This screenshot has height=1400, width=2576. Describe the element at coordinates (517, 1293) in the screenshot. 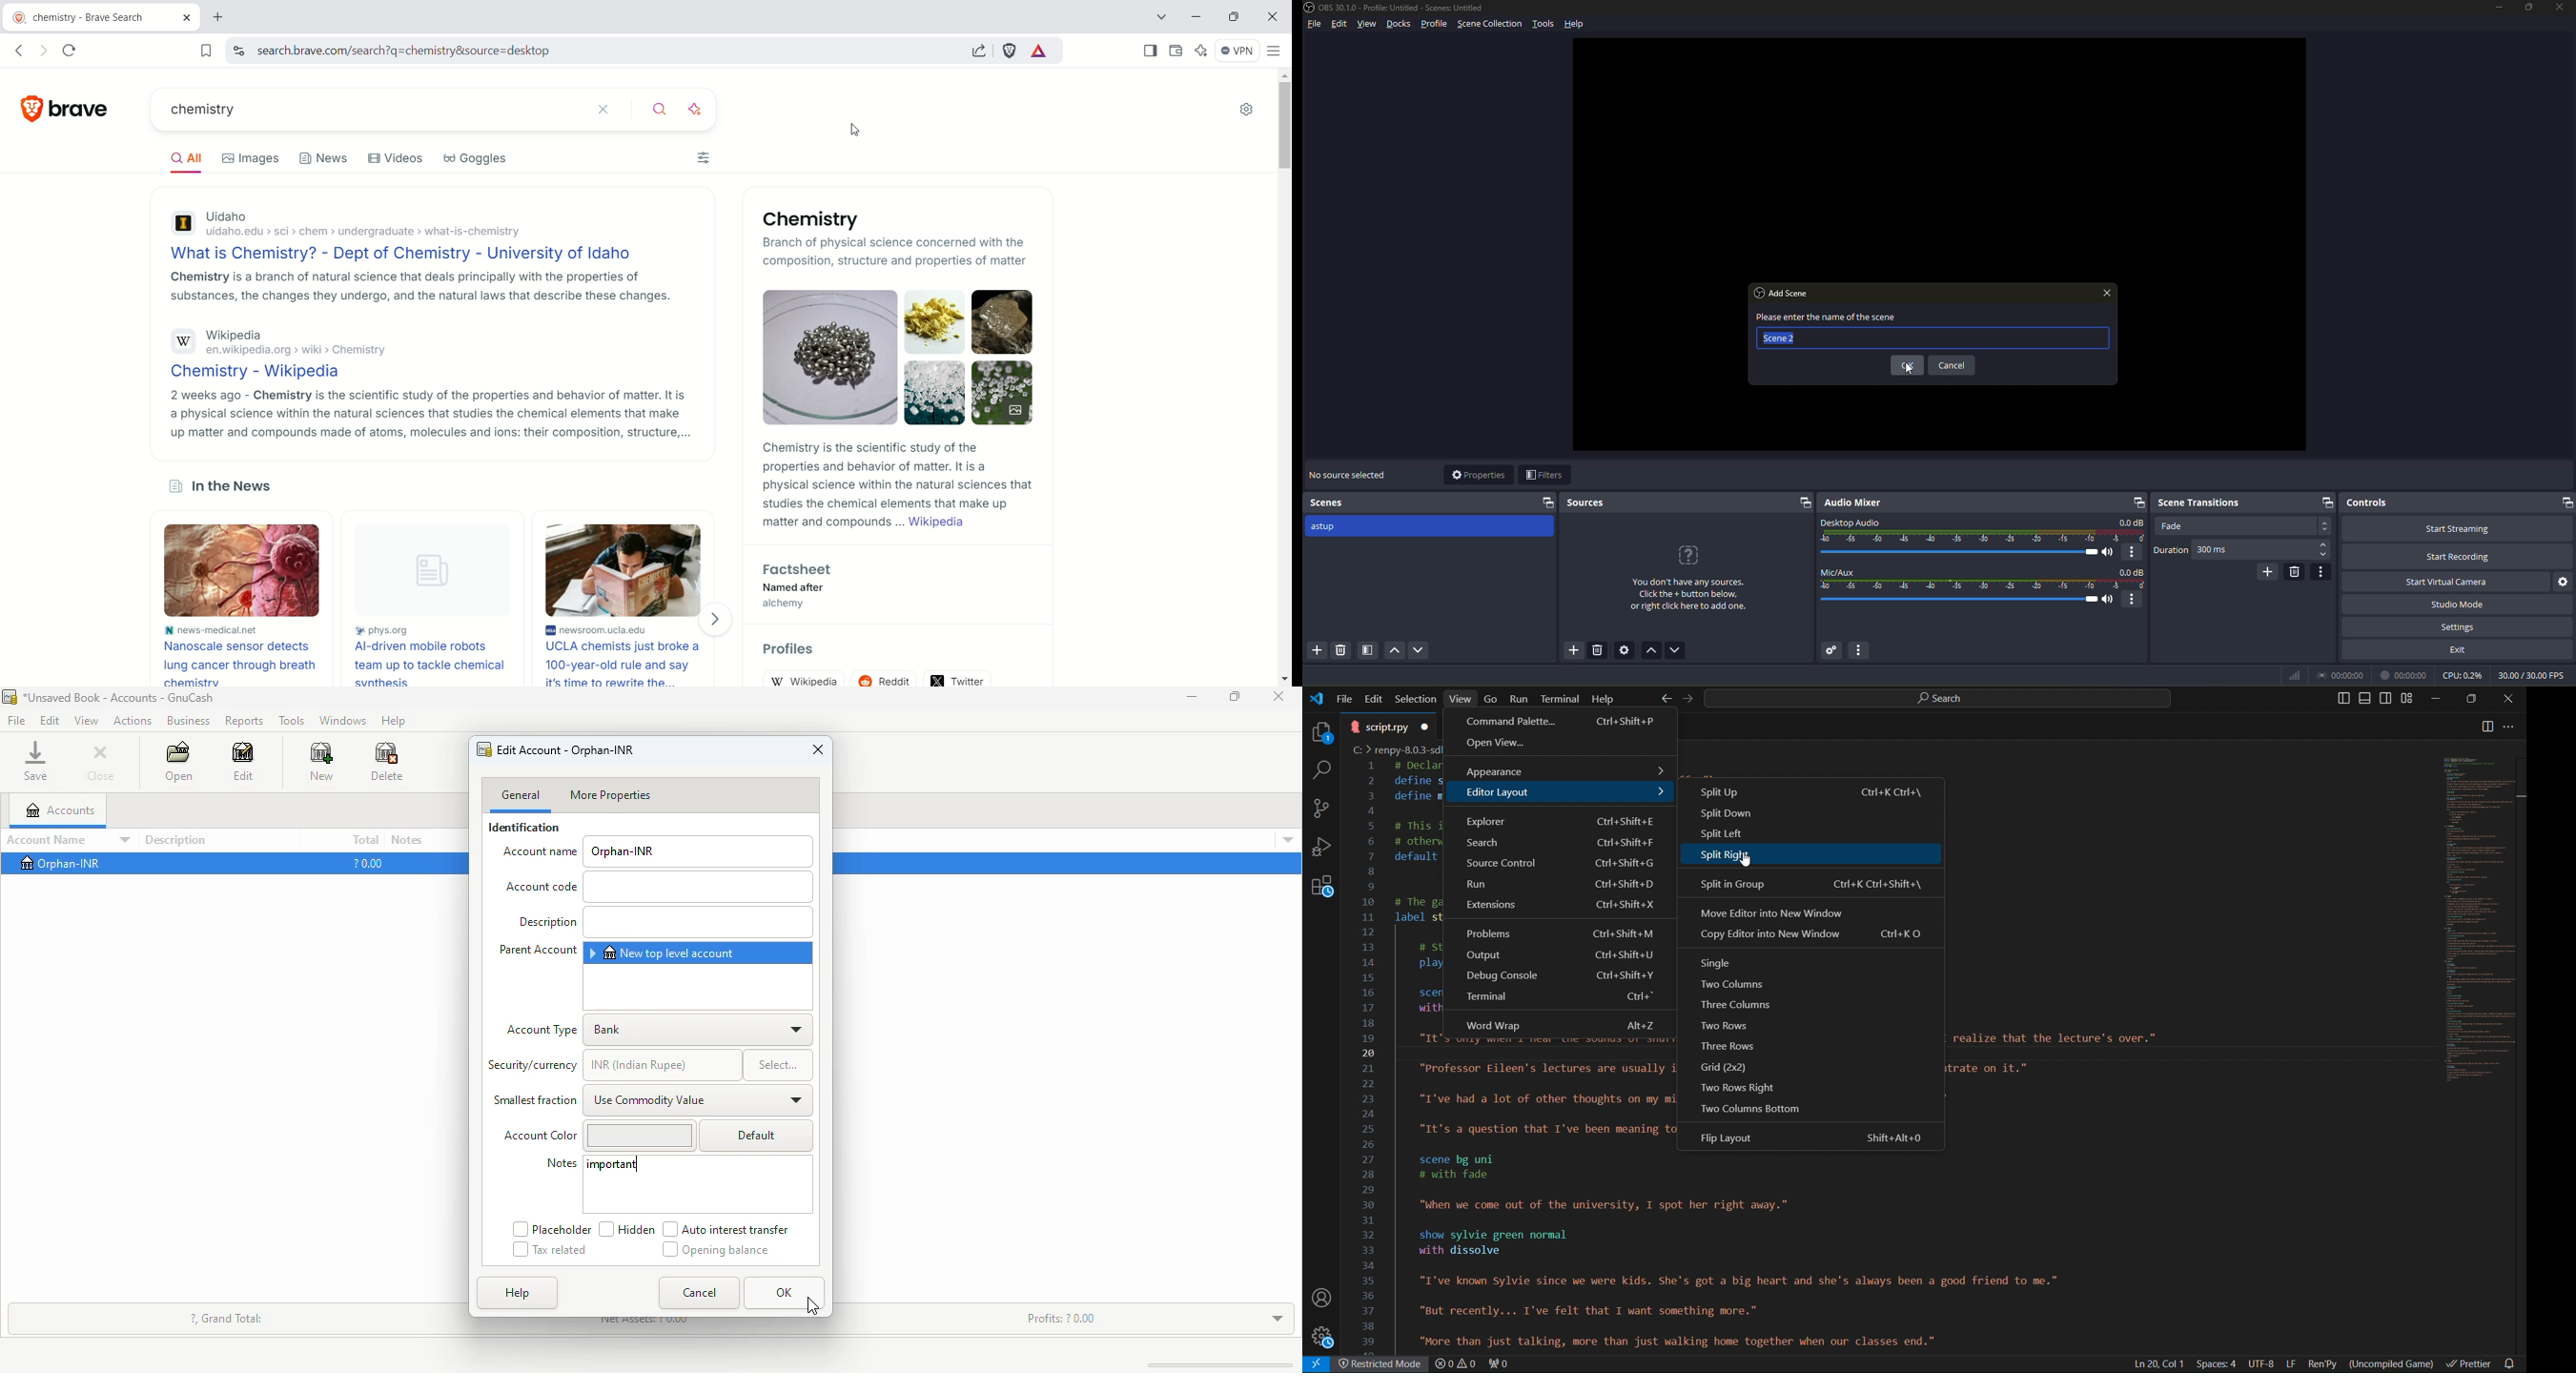

I see `help` at that location.